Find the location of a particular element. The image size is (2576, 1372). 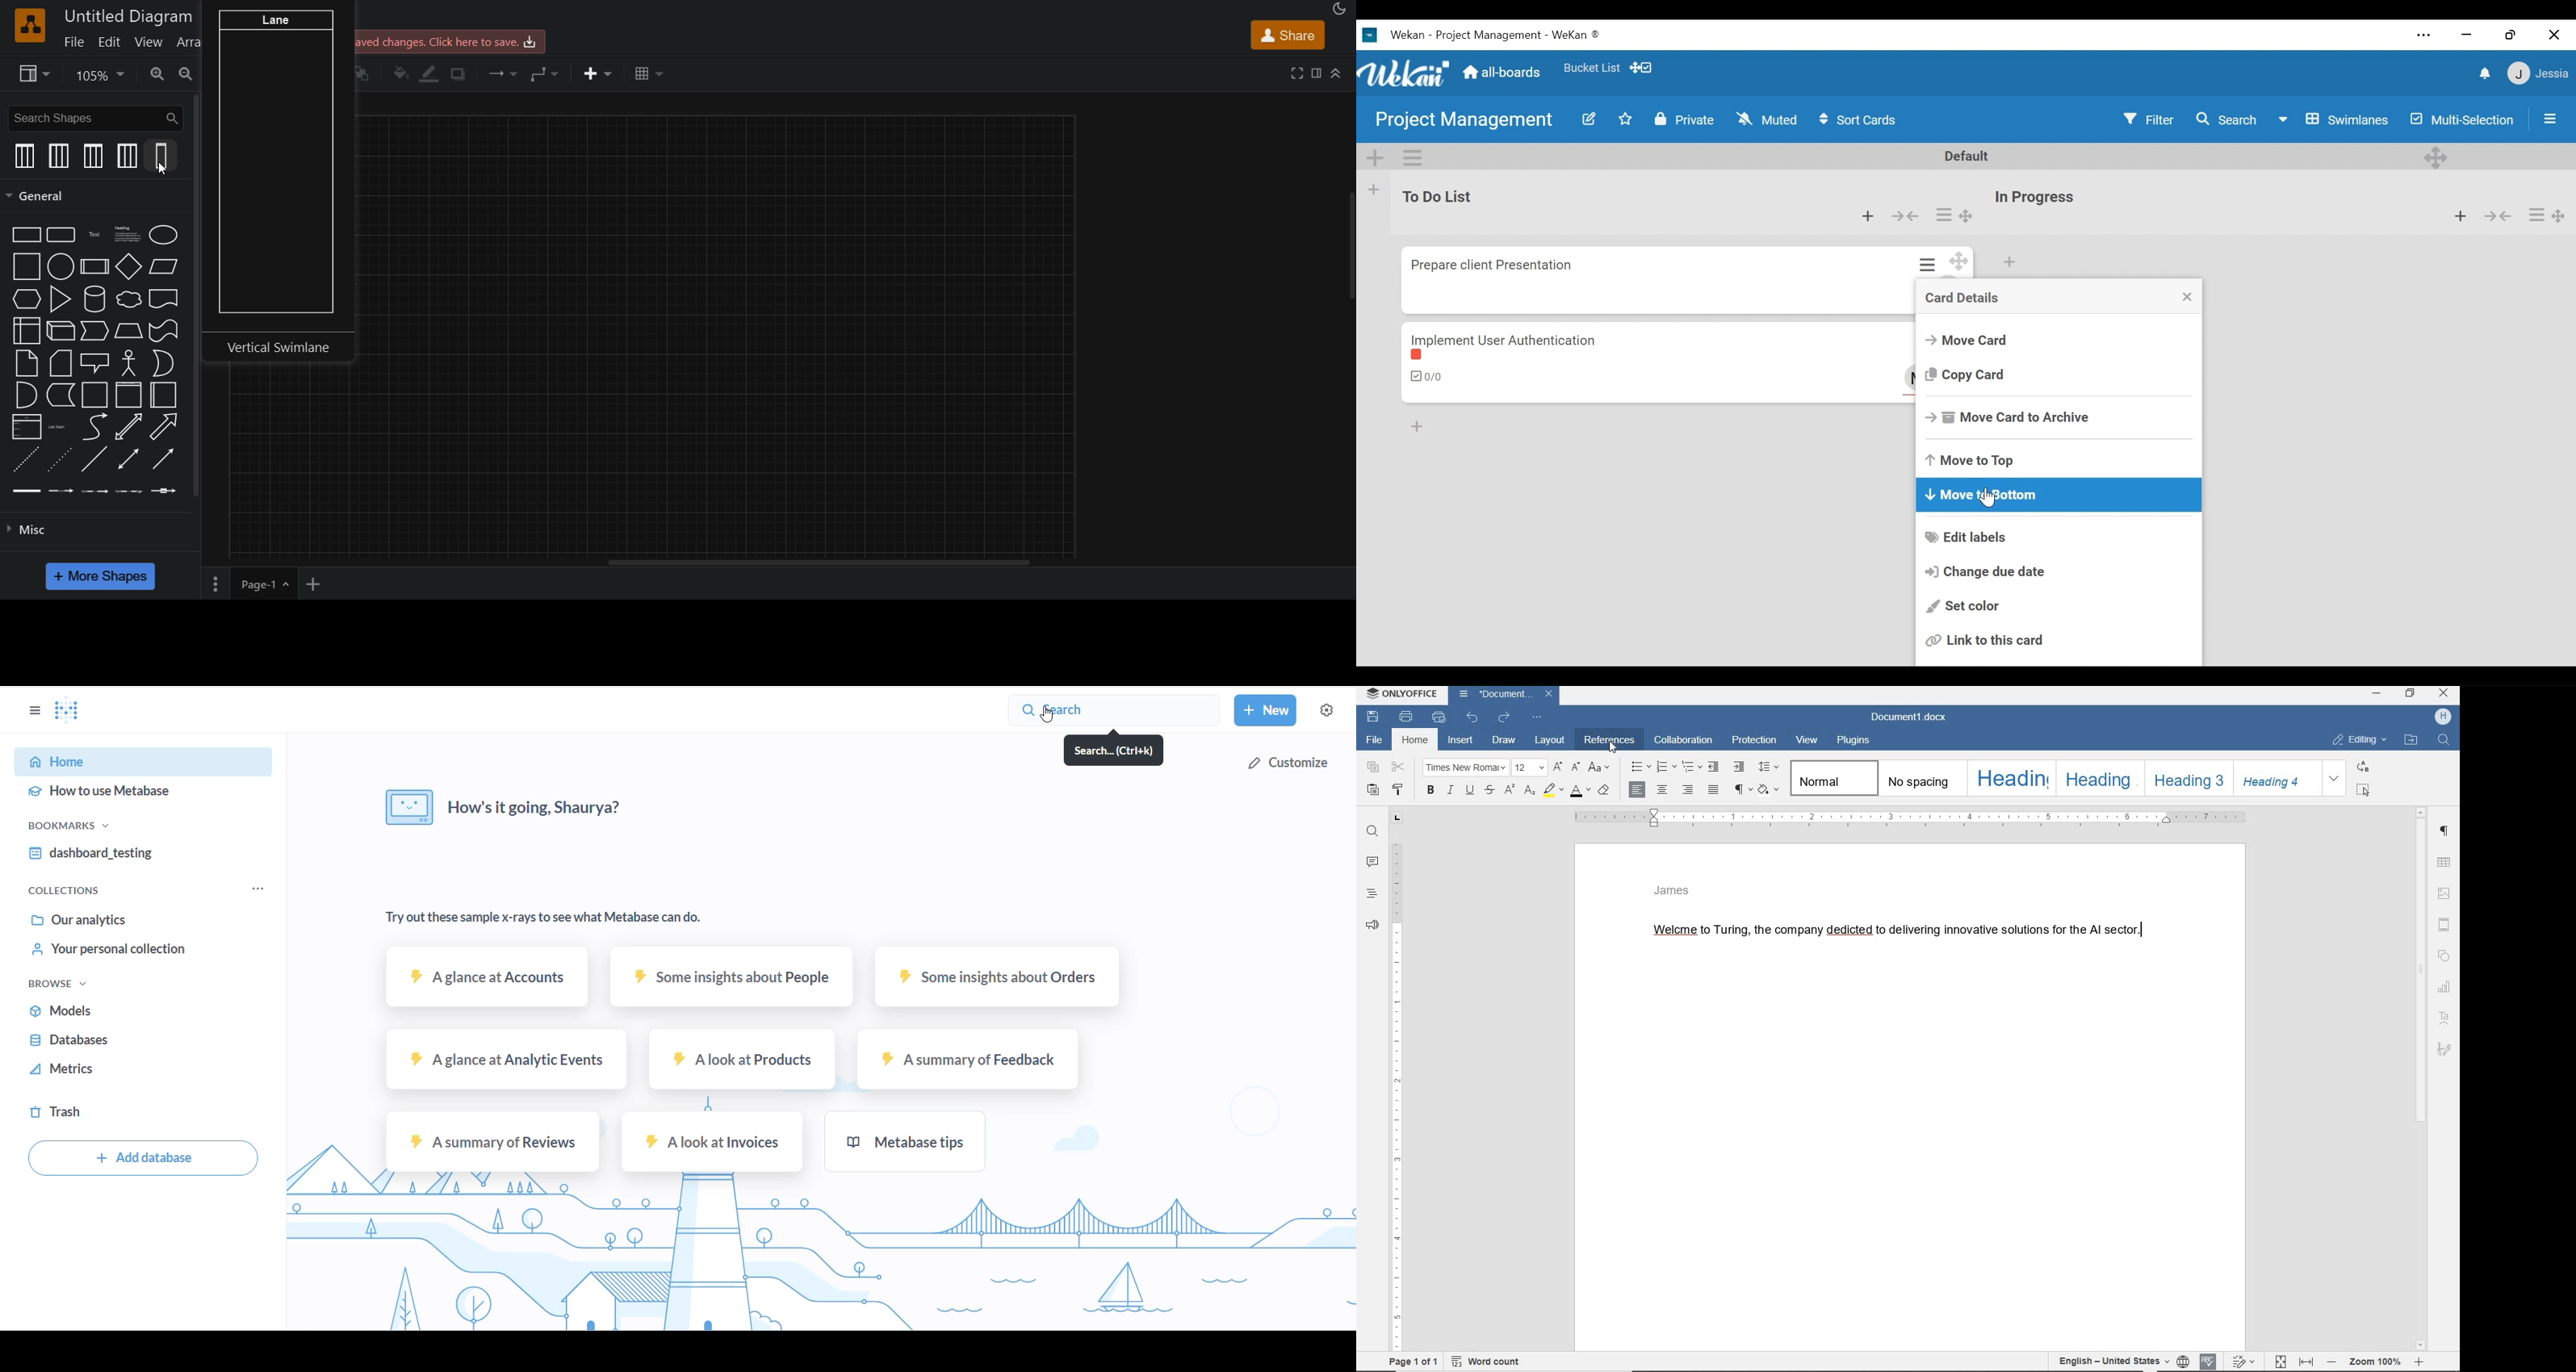

Card Title is located at coordinates (1506, 339).